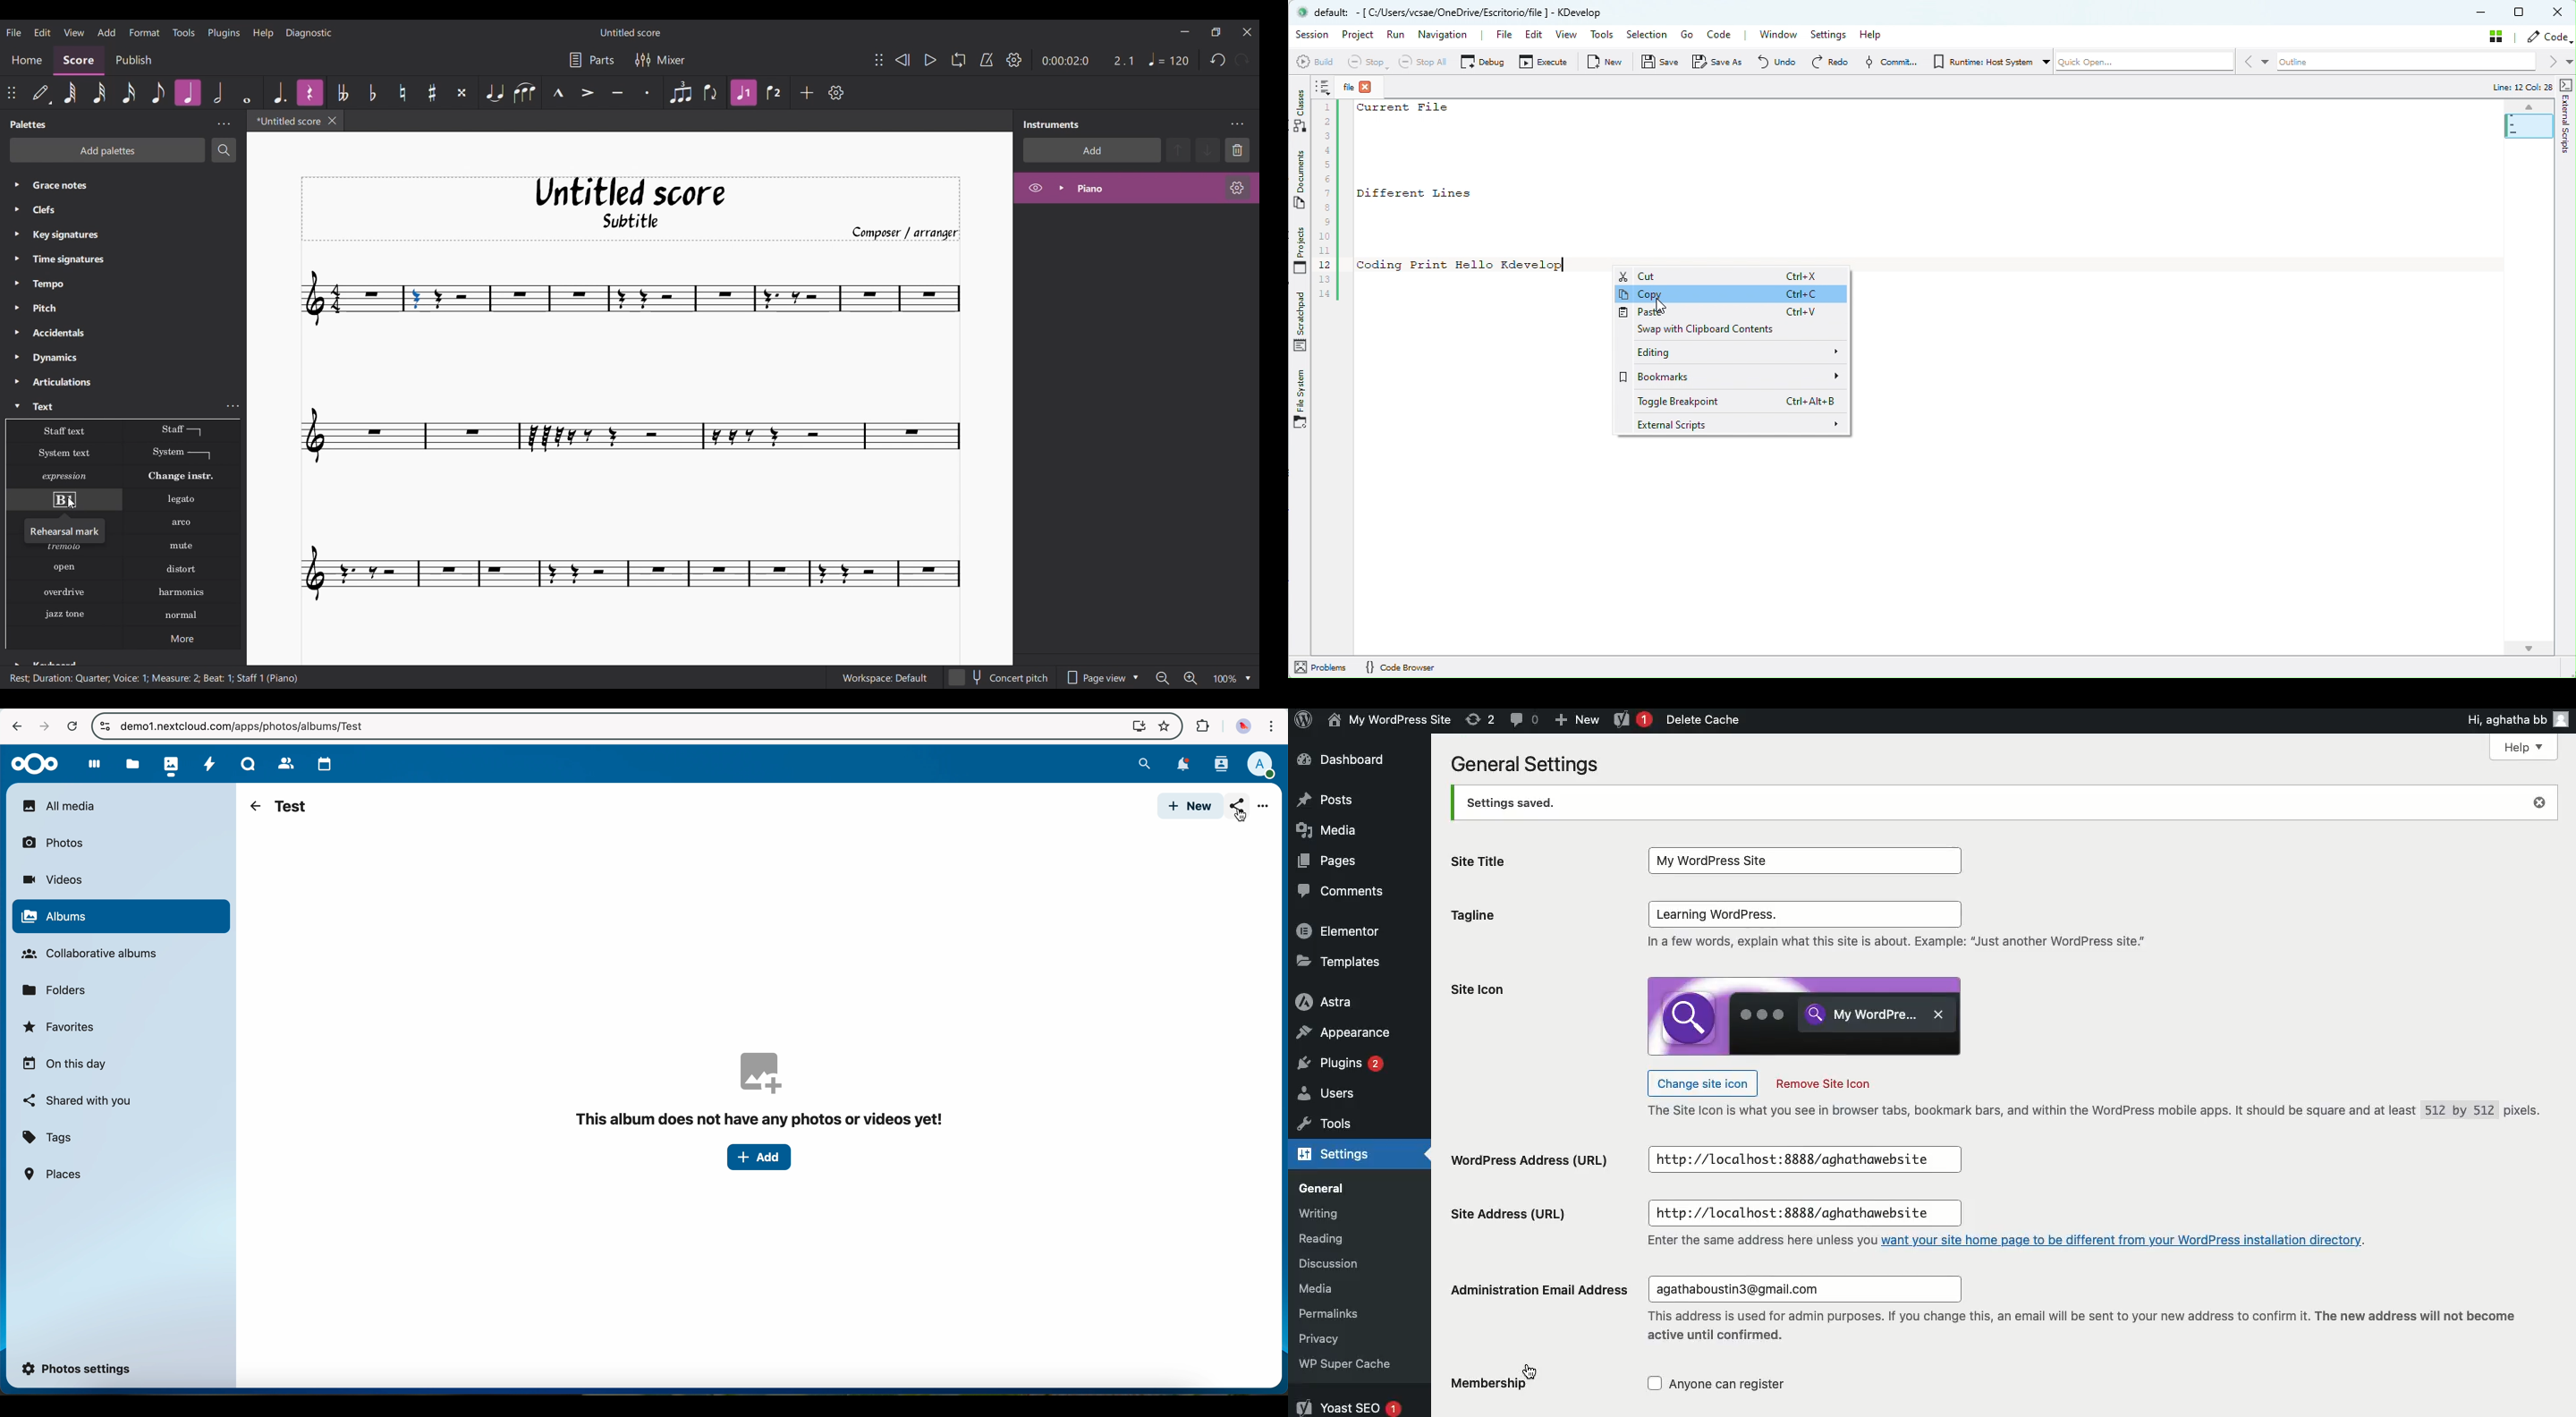 The height and width of the screenshot is (1428, 2576). Describe the element at coordinates (252, 806) in the screenshot. I see `navigate back` at that location.